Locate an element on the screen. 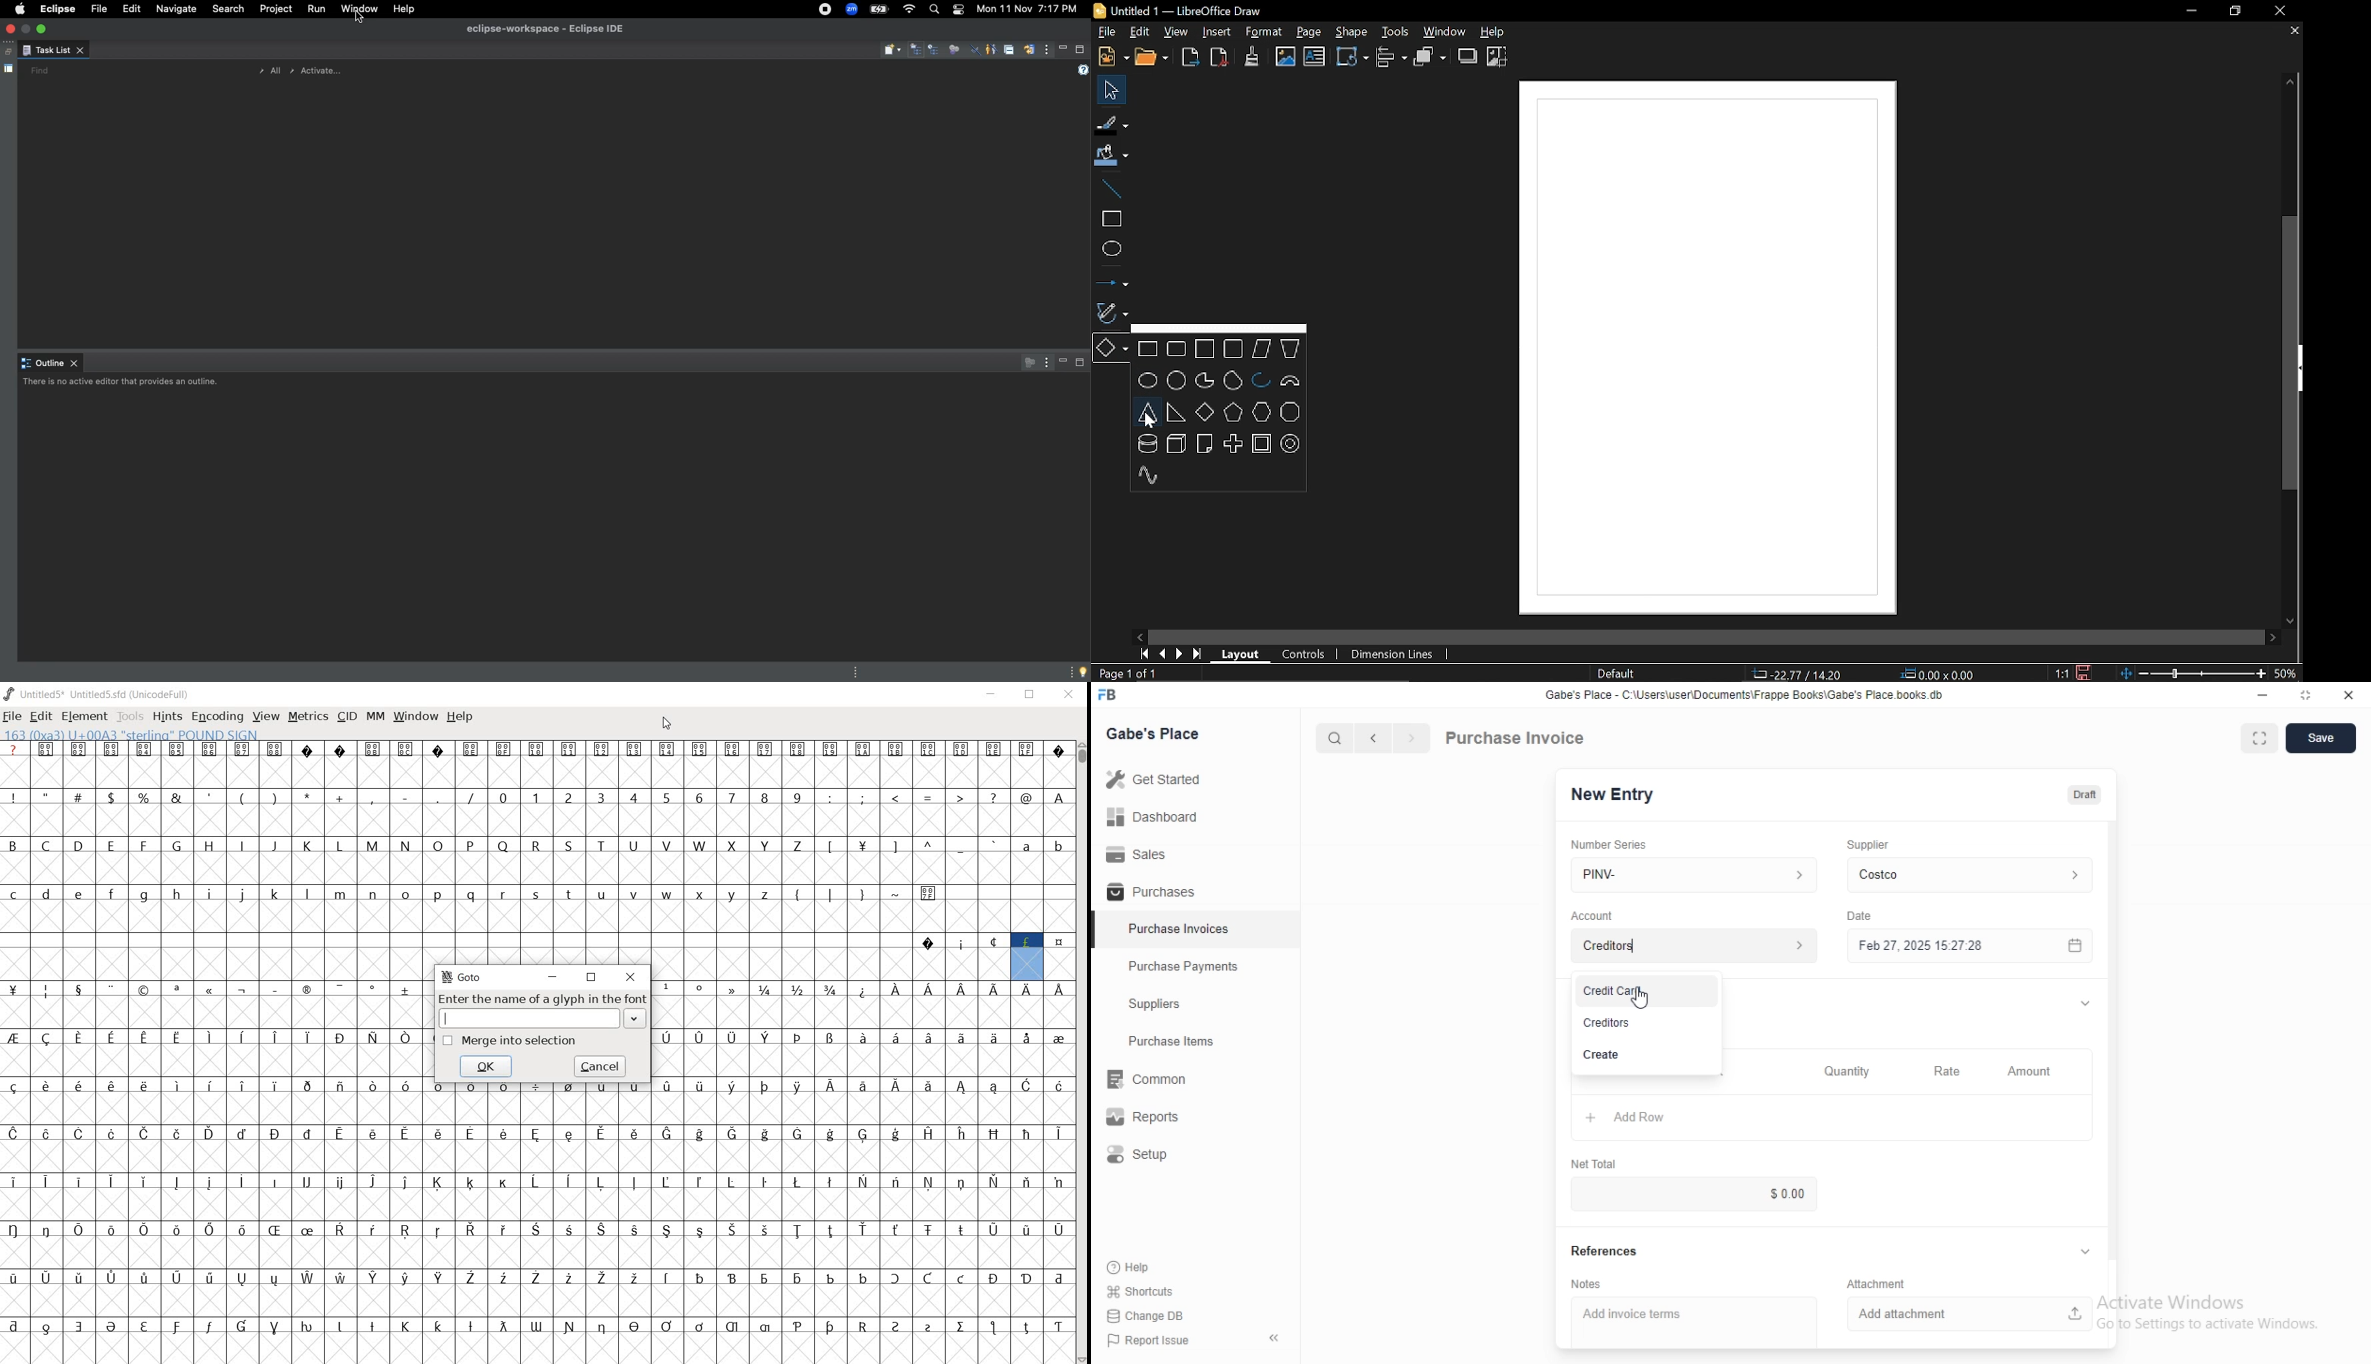  Amount is located at coordinates (2034, 1072).